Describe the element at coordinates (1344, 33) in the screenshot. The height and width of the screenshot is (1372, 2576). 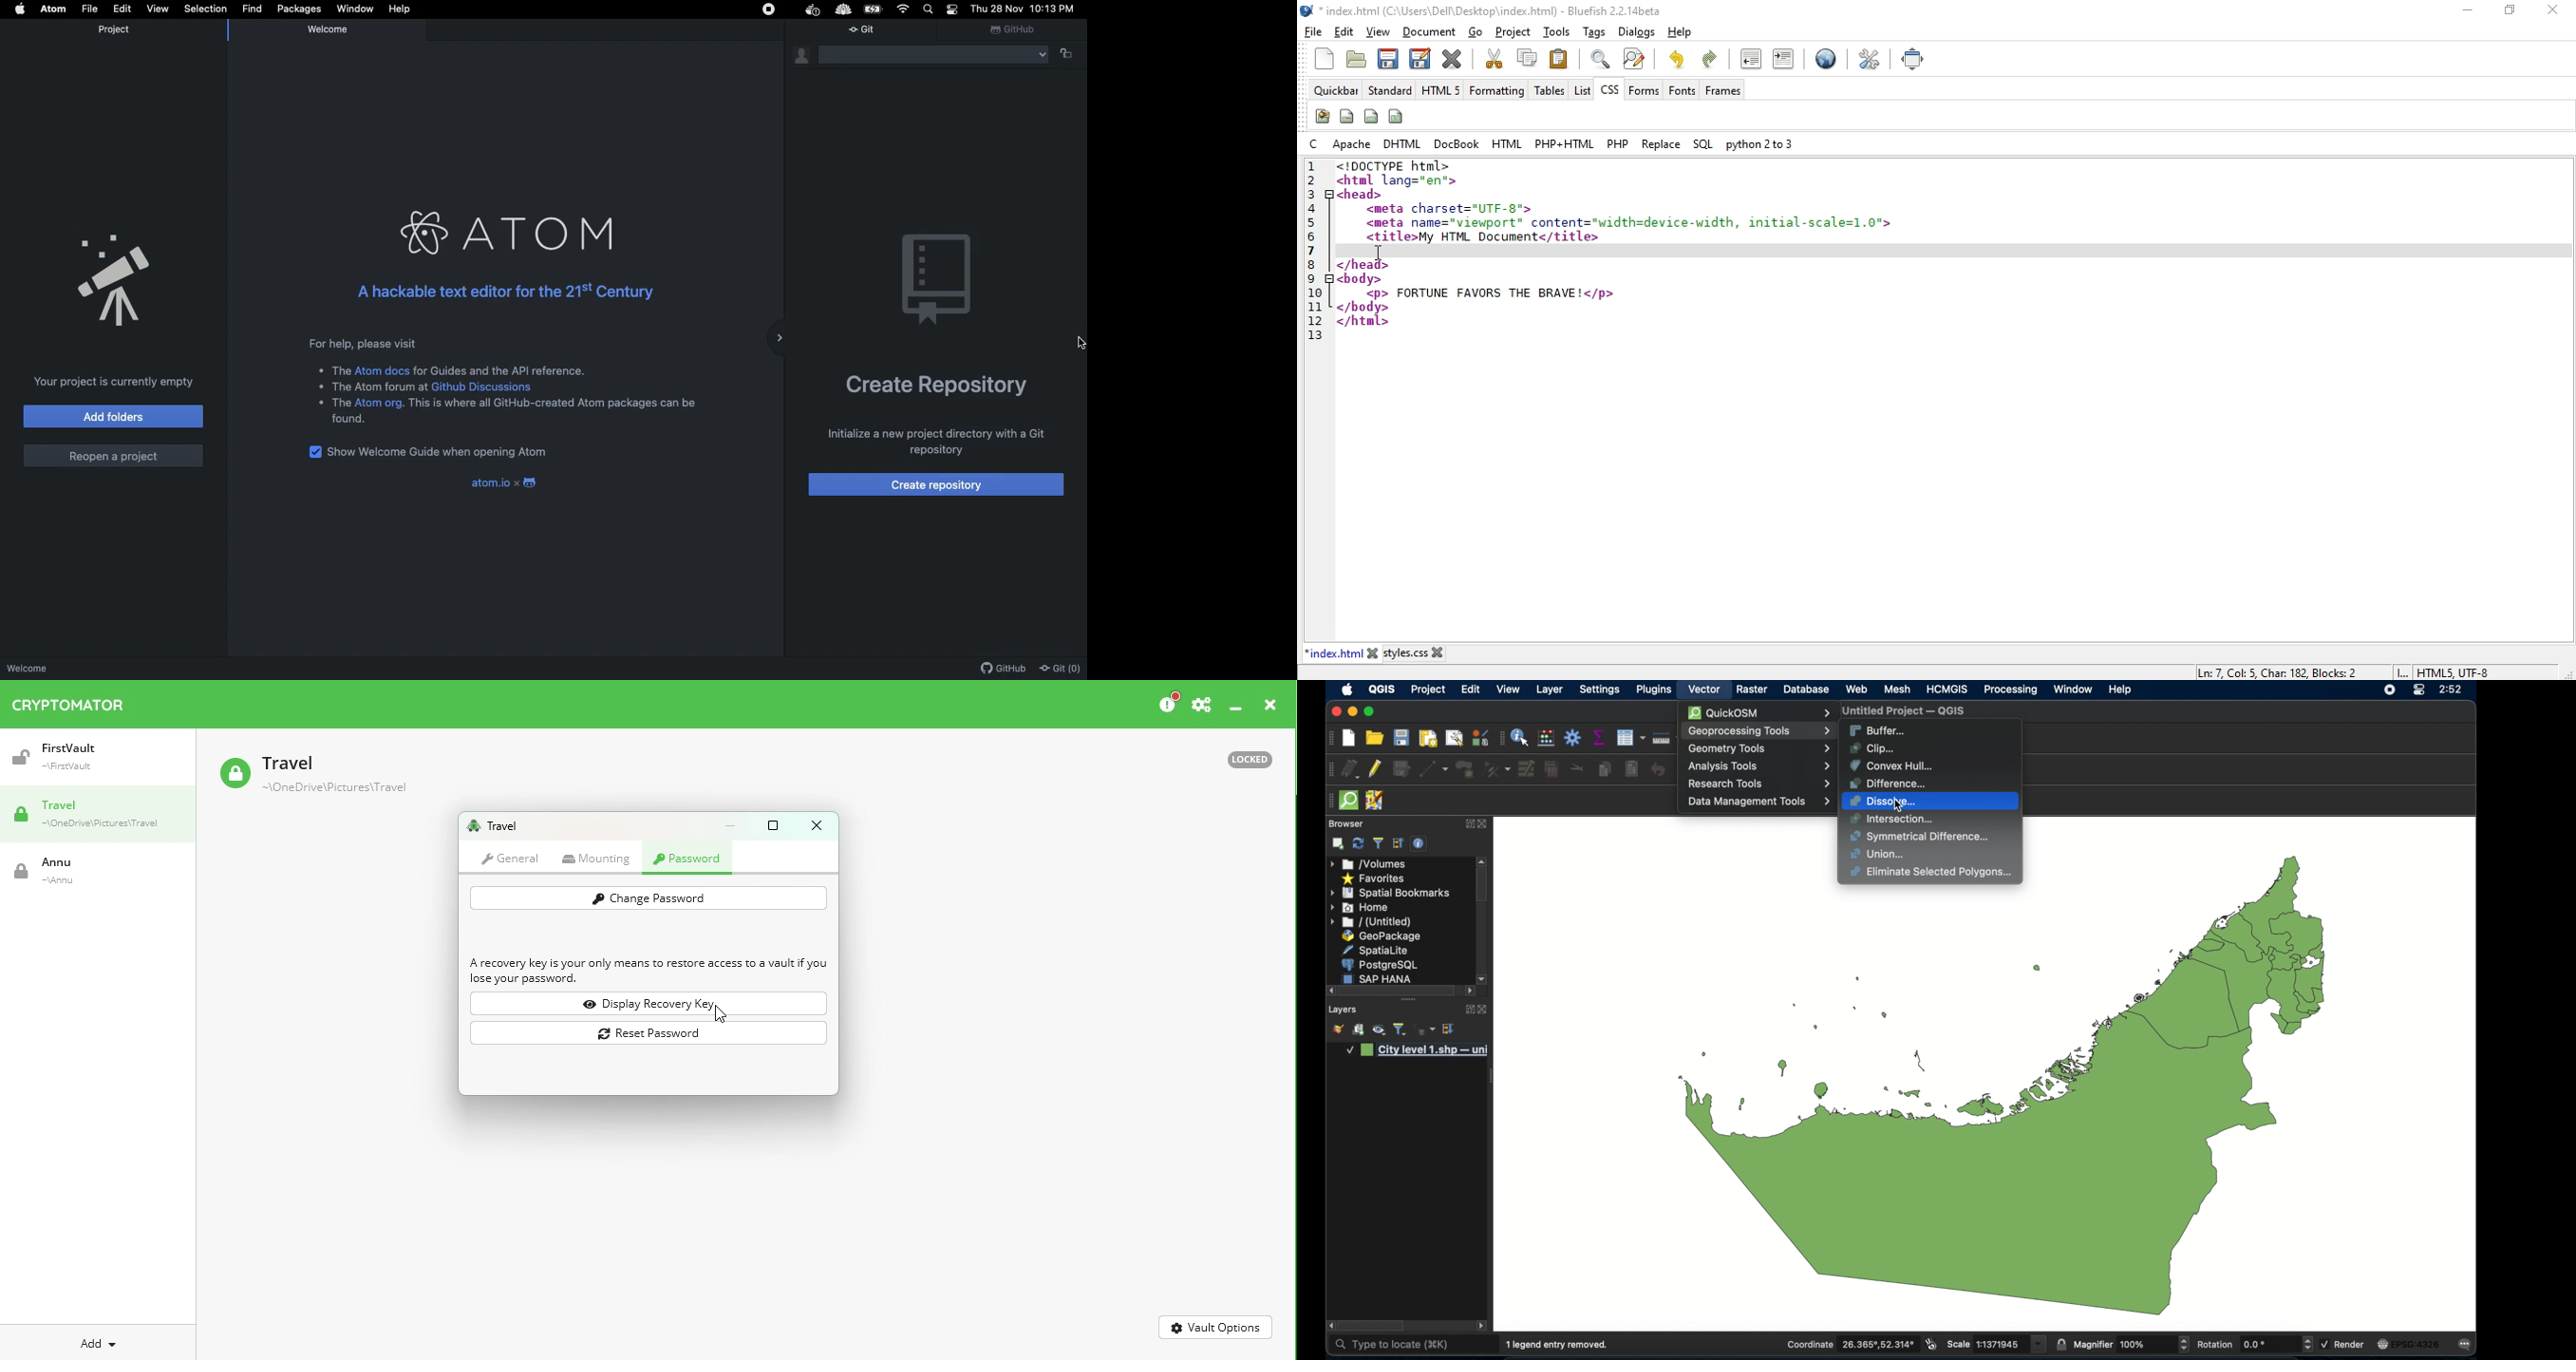
I see `edit` at that location.